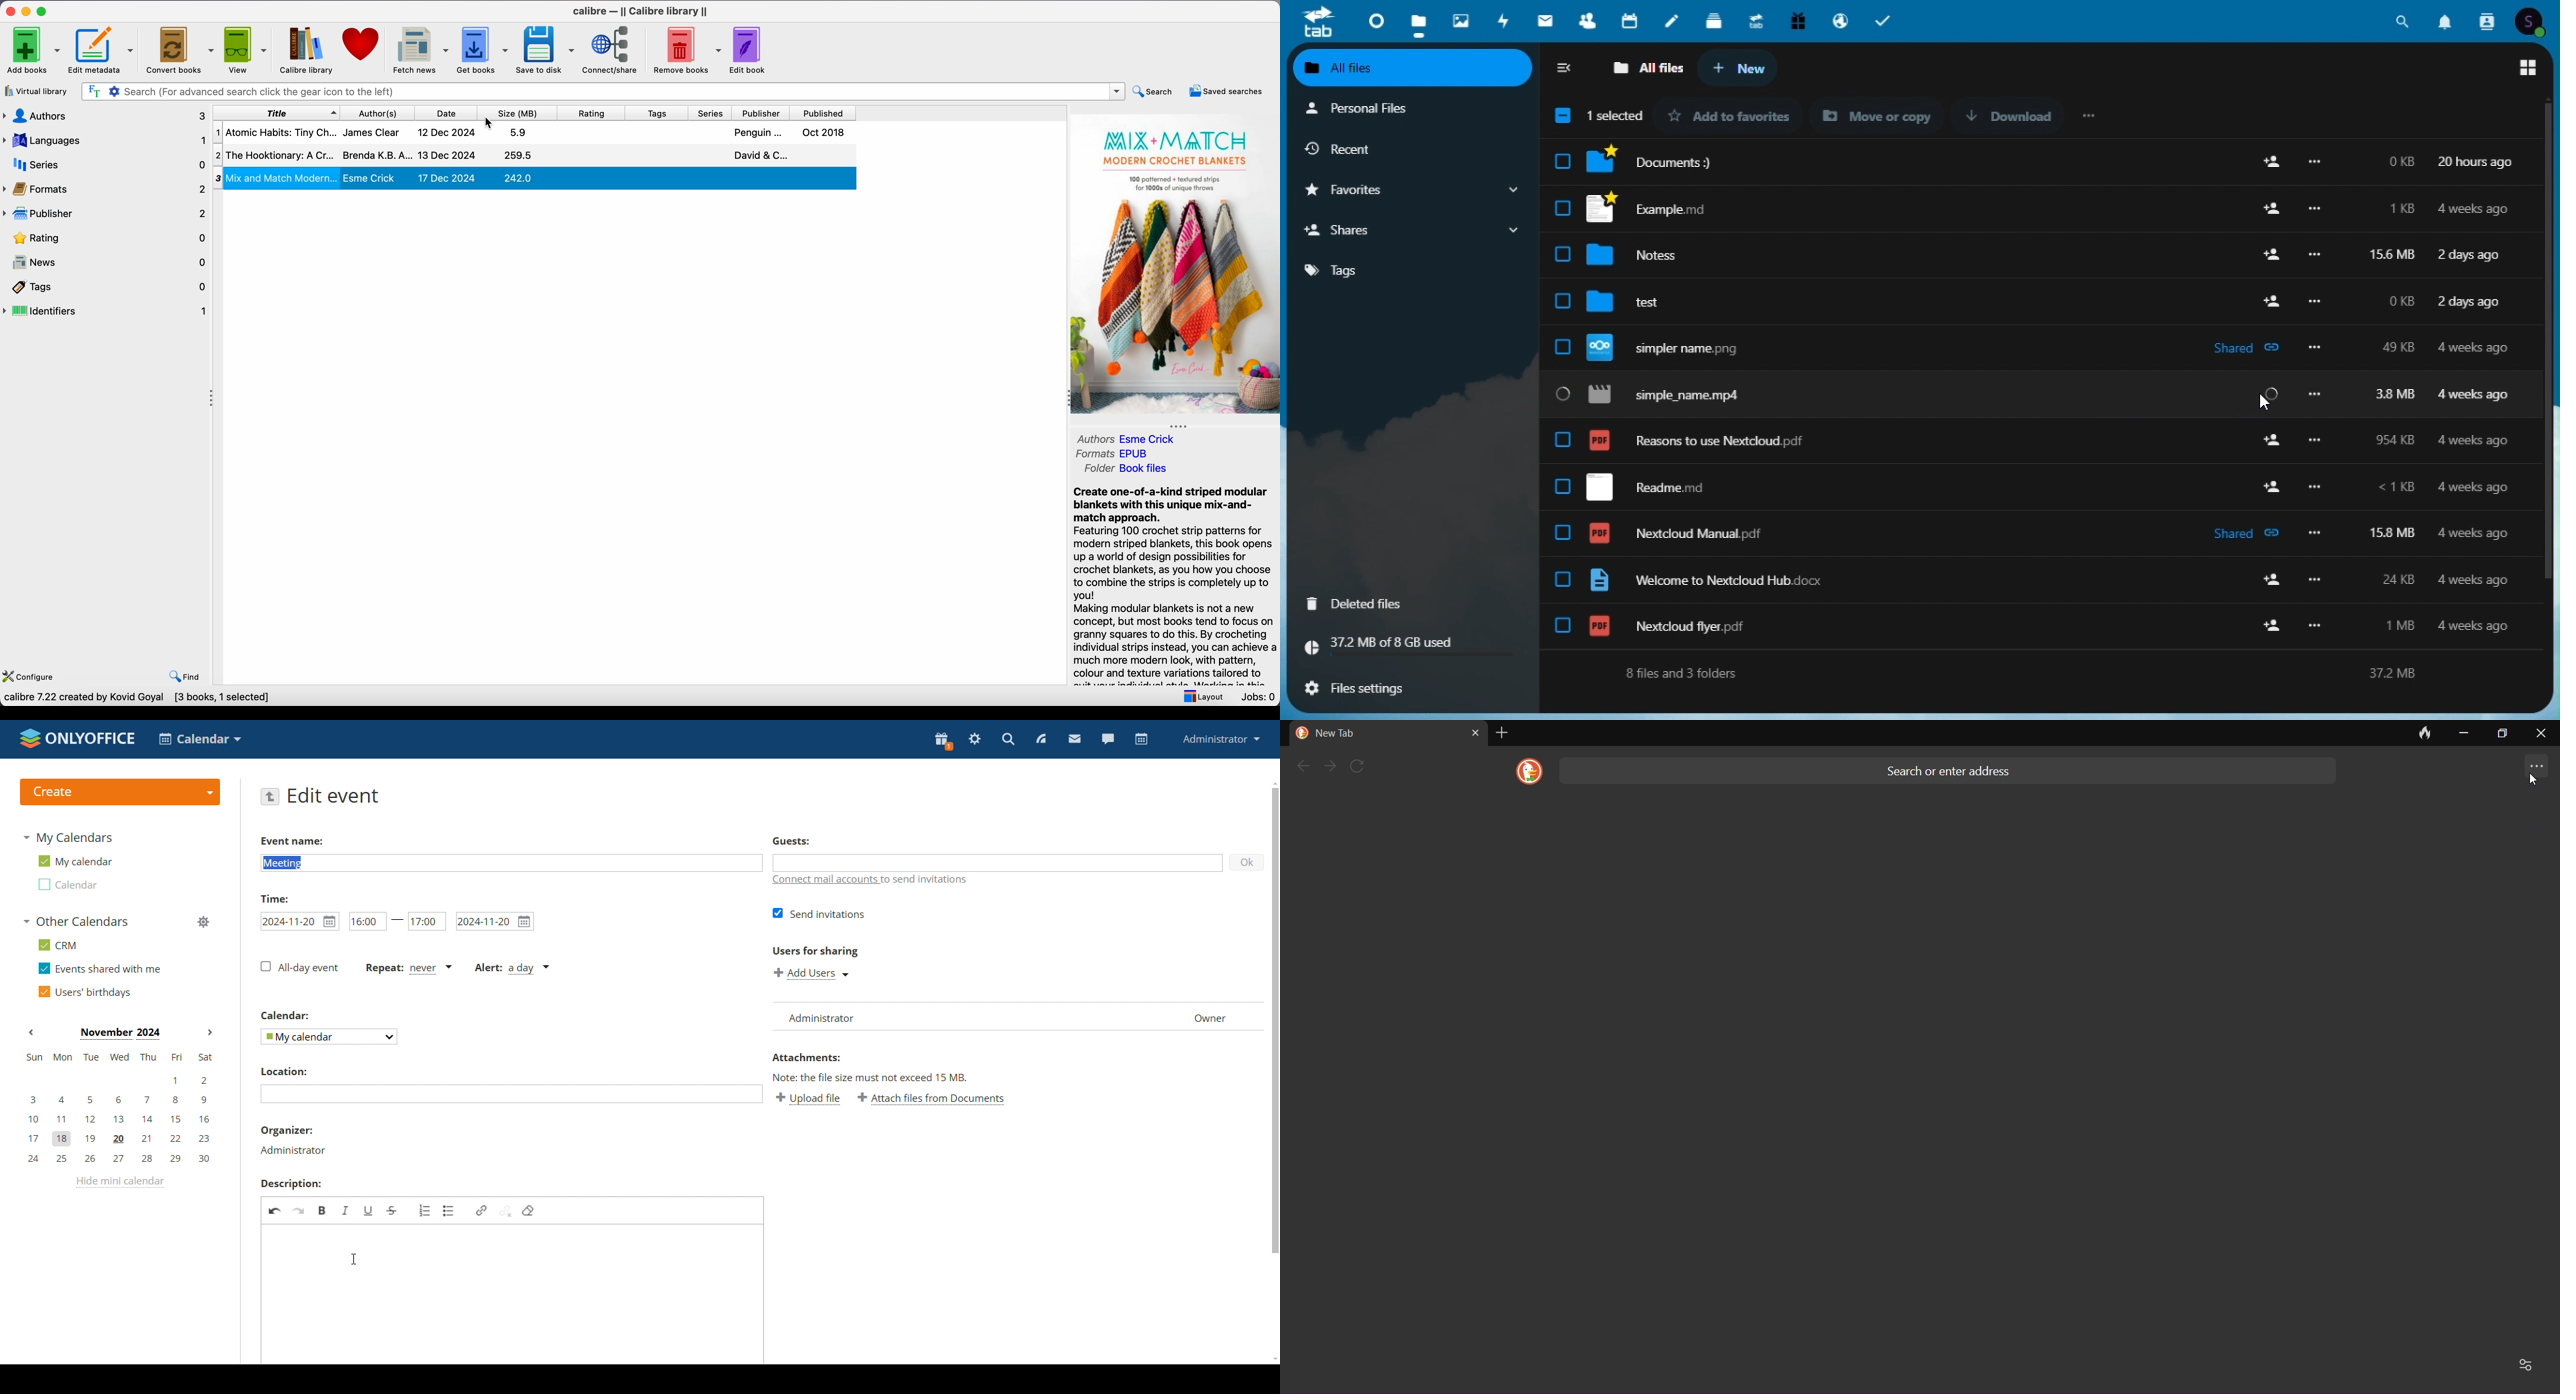  Describe the element at coordinates (2040, 300) in the screenshot. I see `test` at that location.